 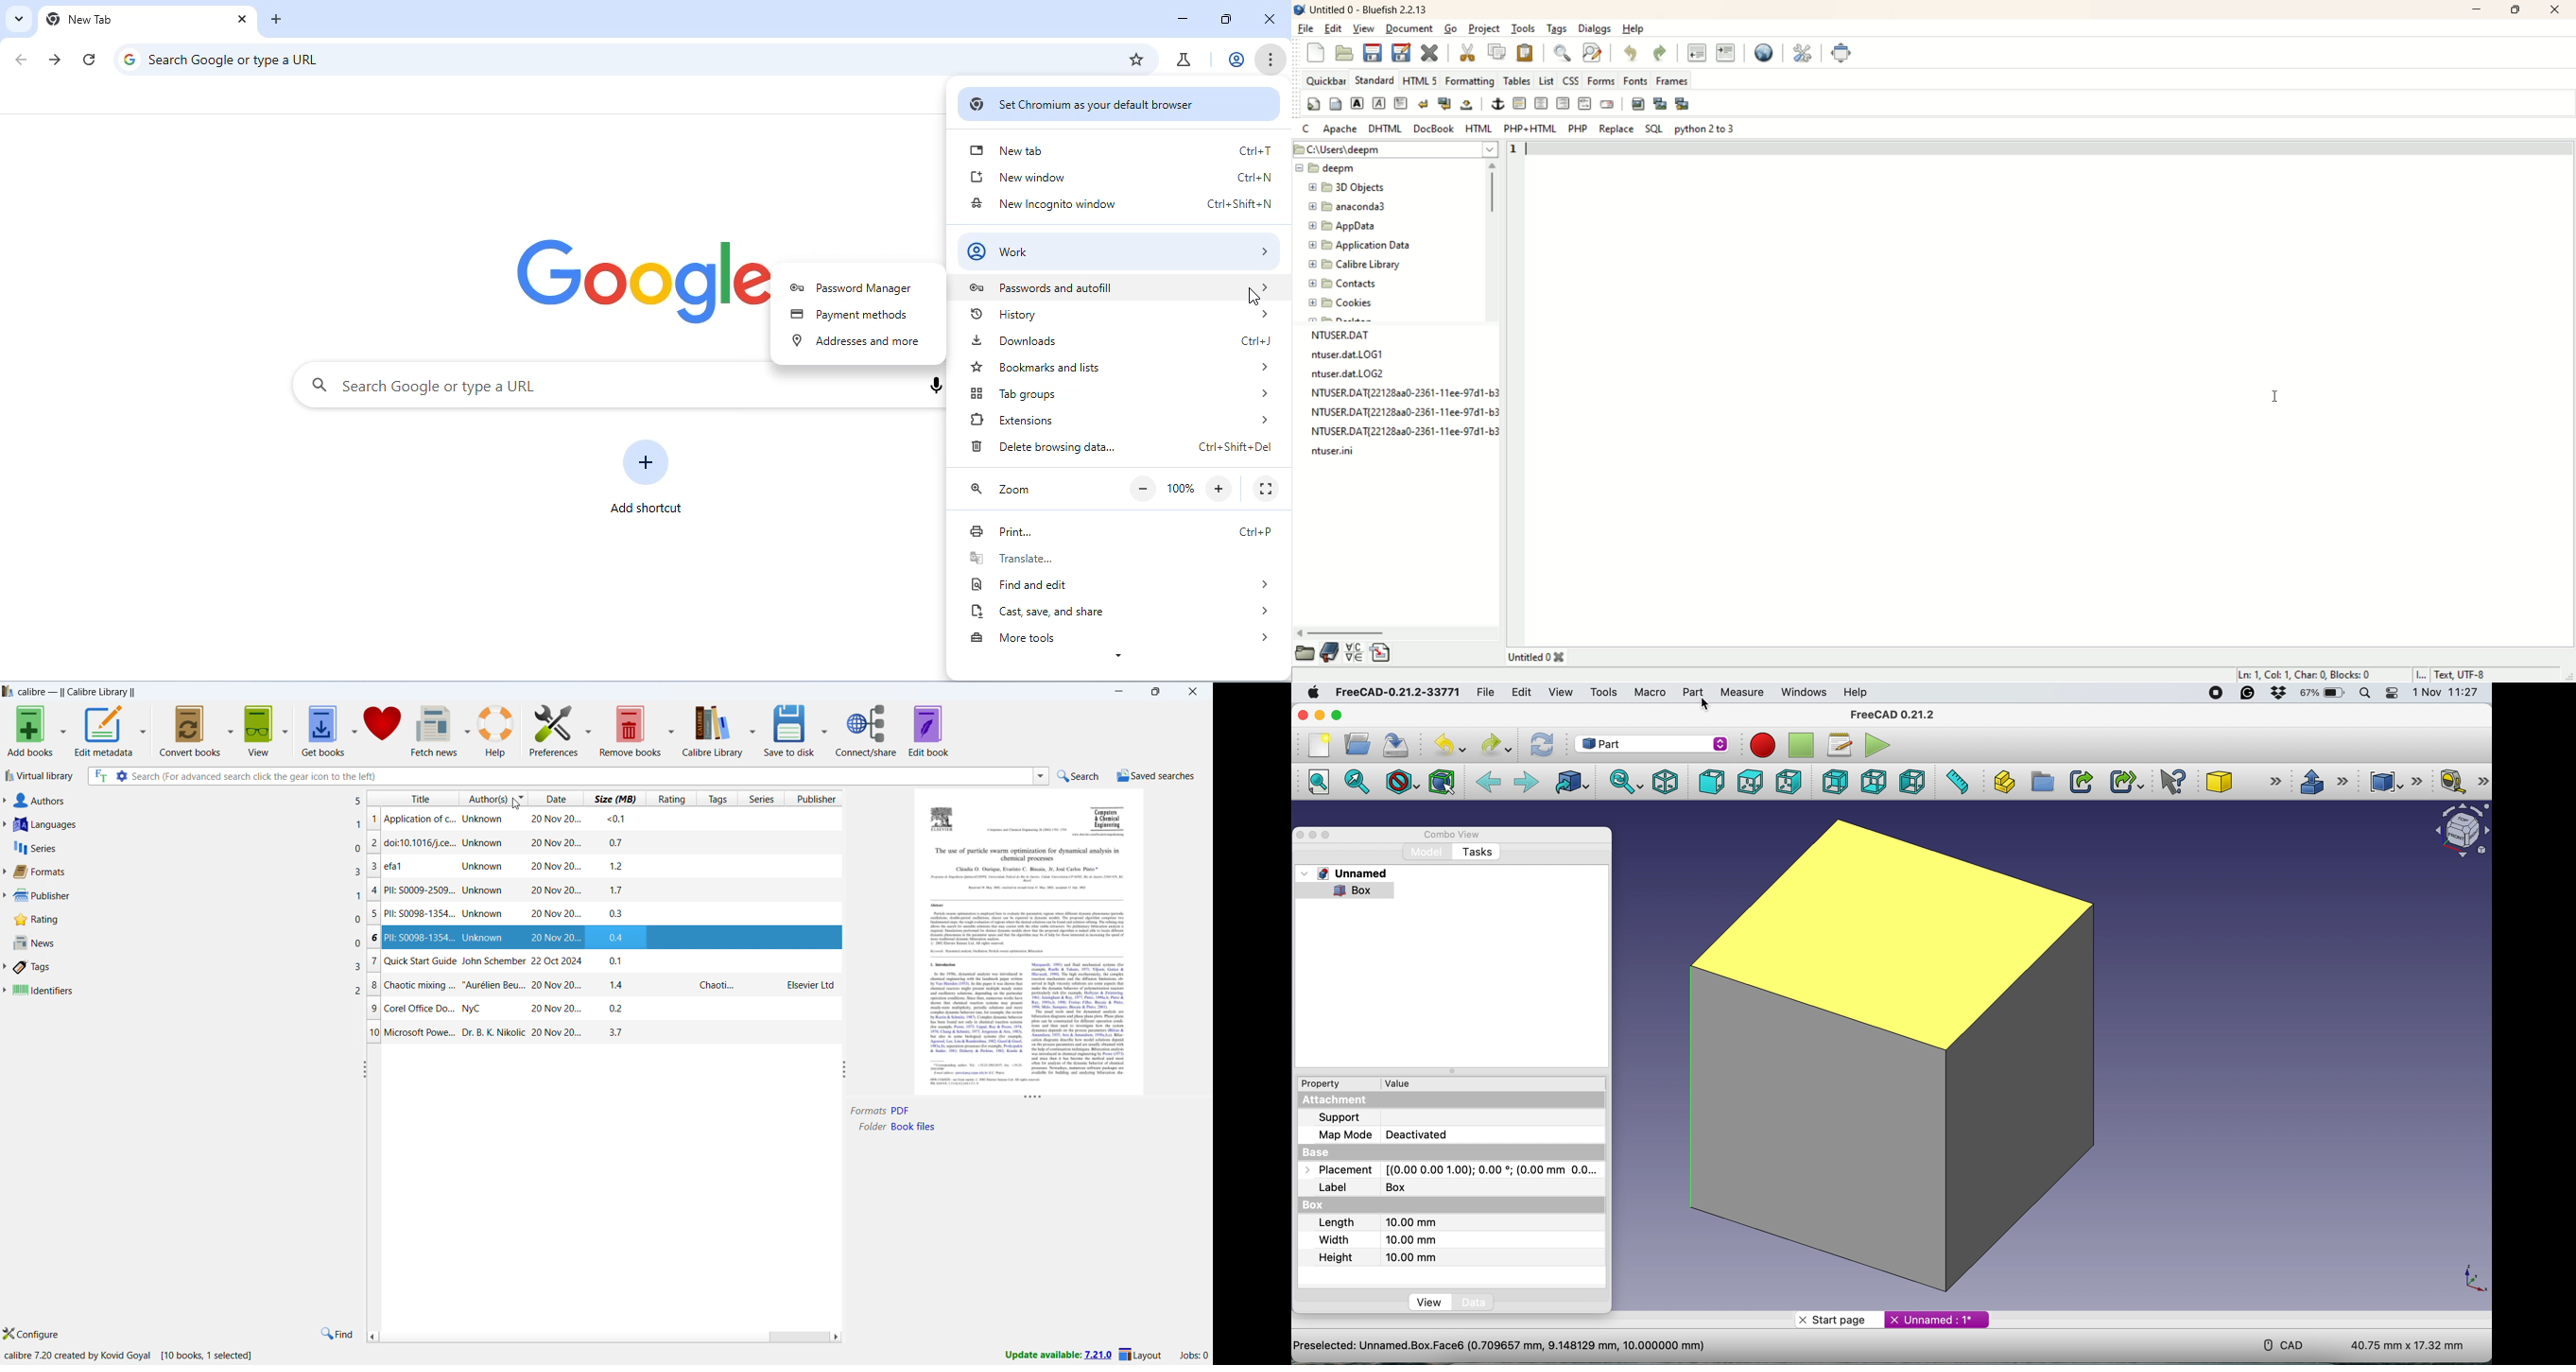 I want to click on view, so click(x=260, y=731).